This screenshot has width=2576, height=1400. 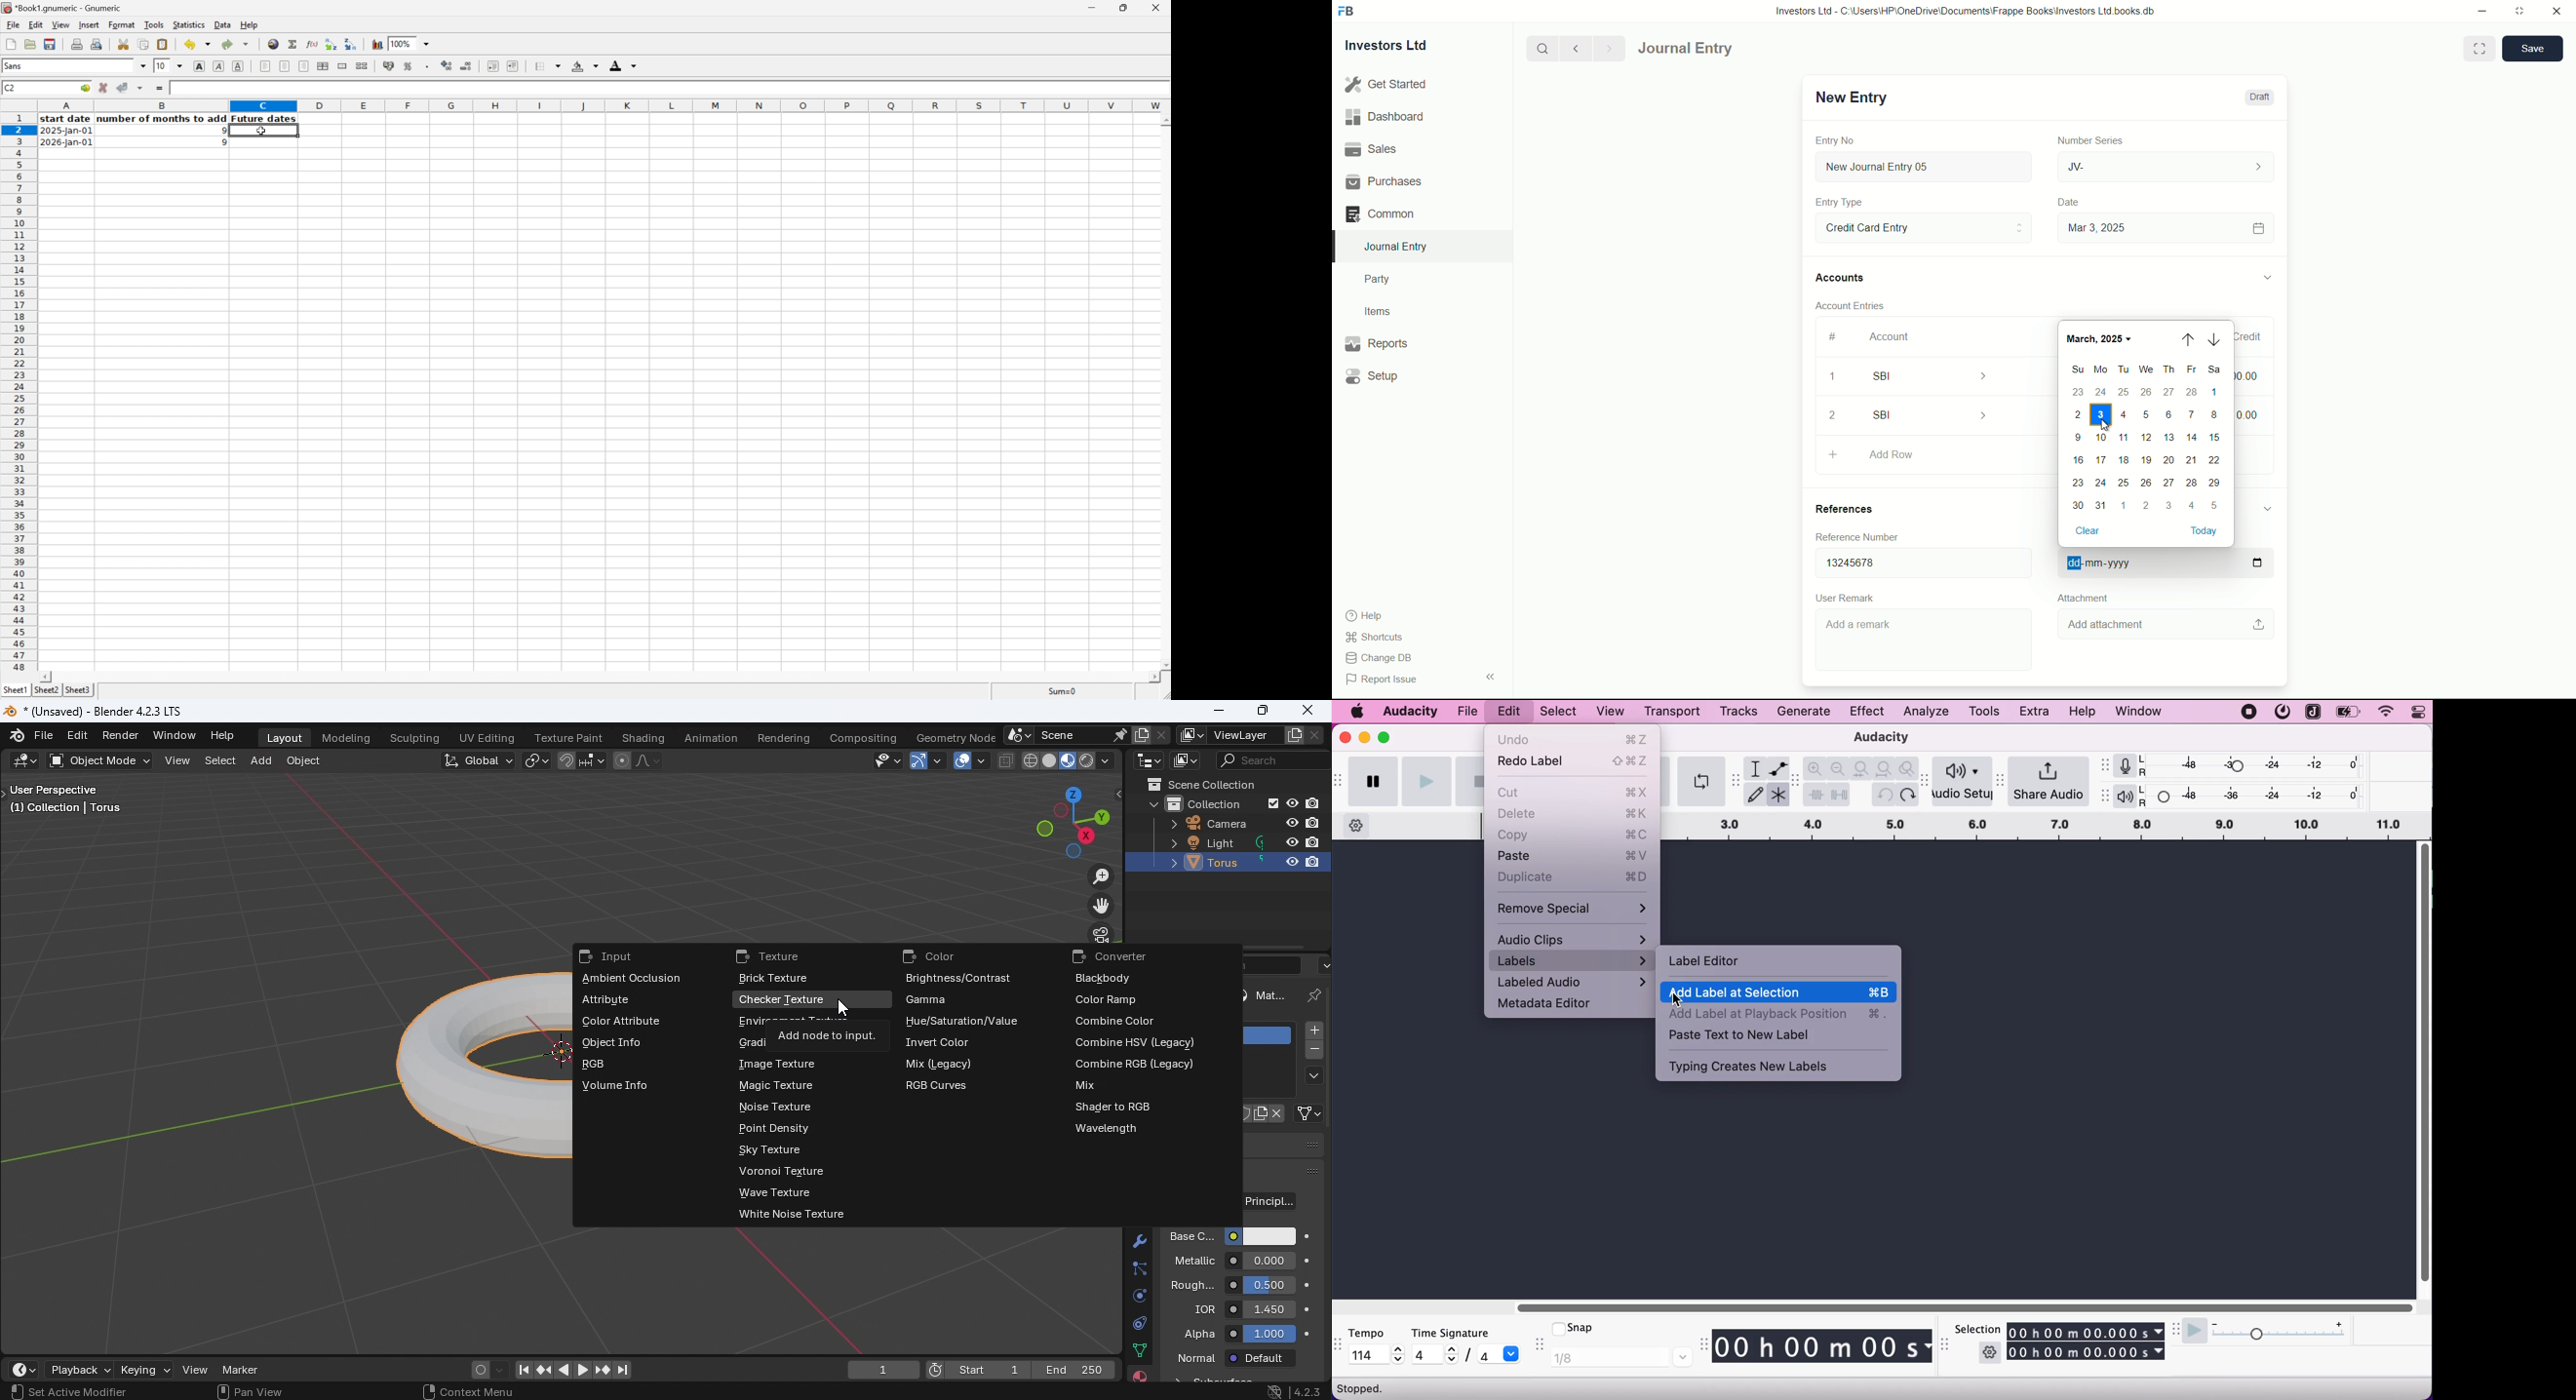 What do you see at coordinates (13, 24) in the screenshot?
I see `File` at bounding box center [13, 24].